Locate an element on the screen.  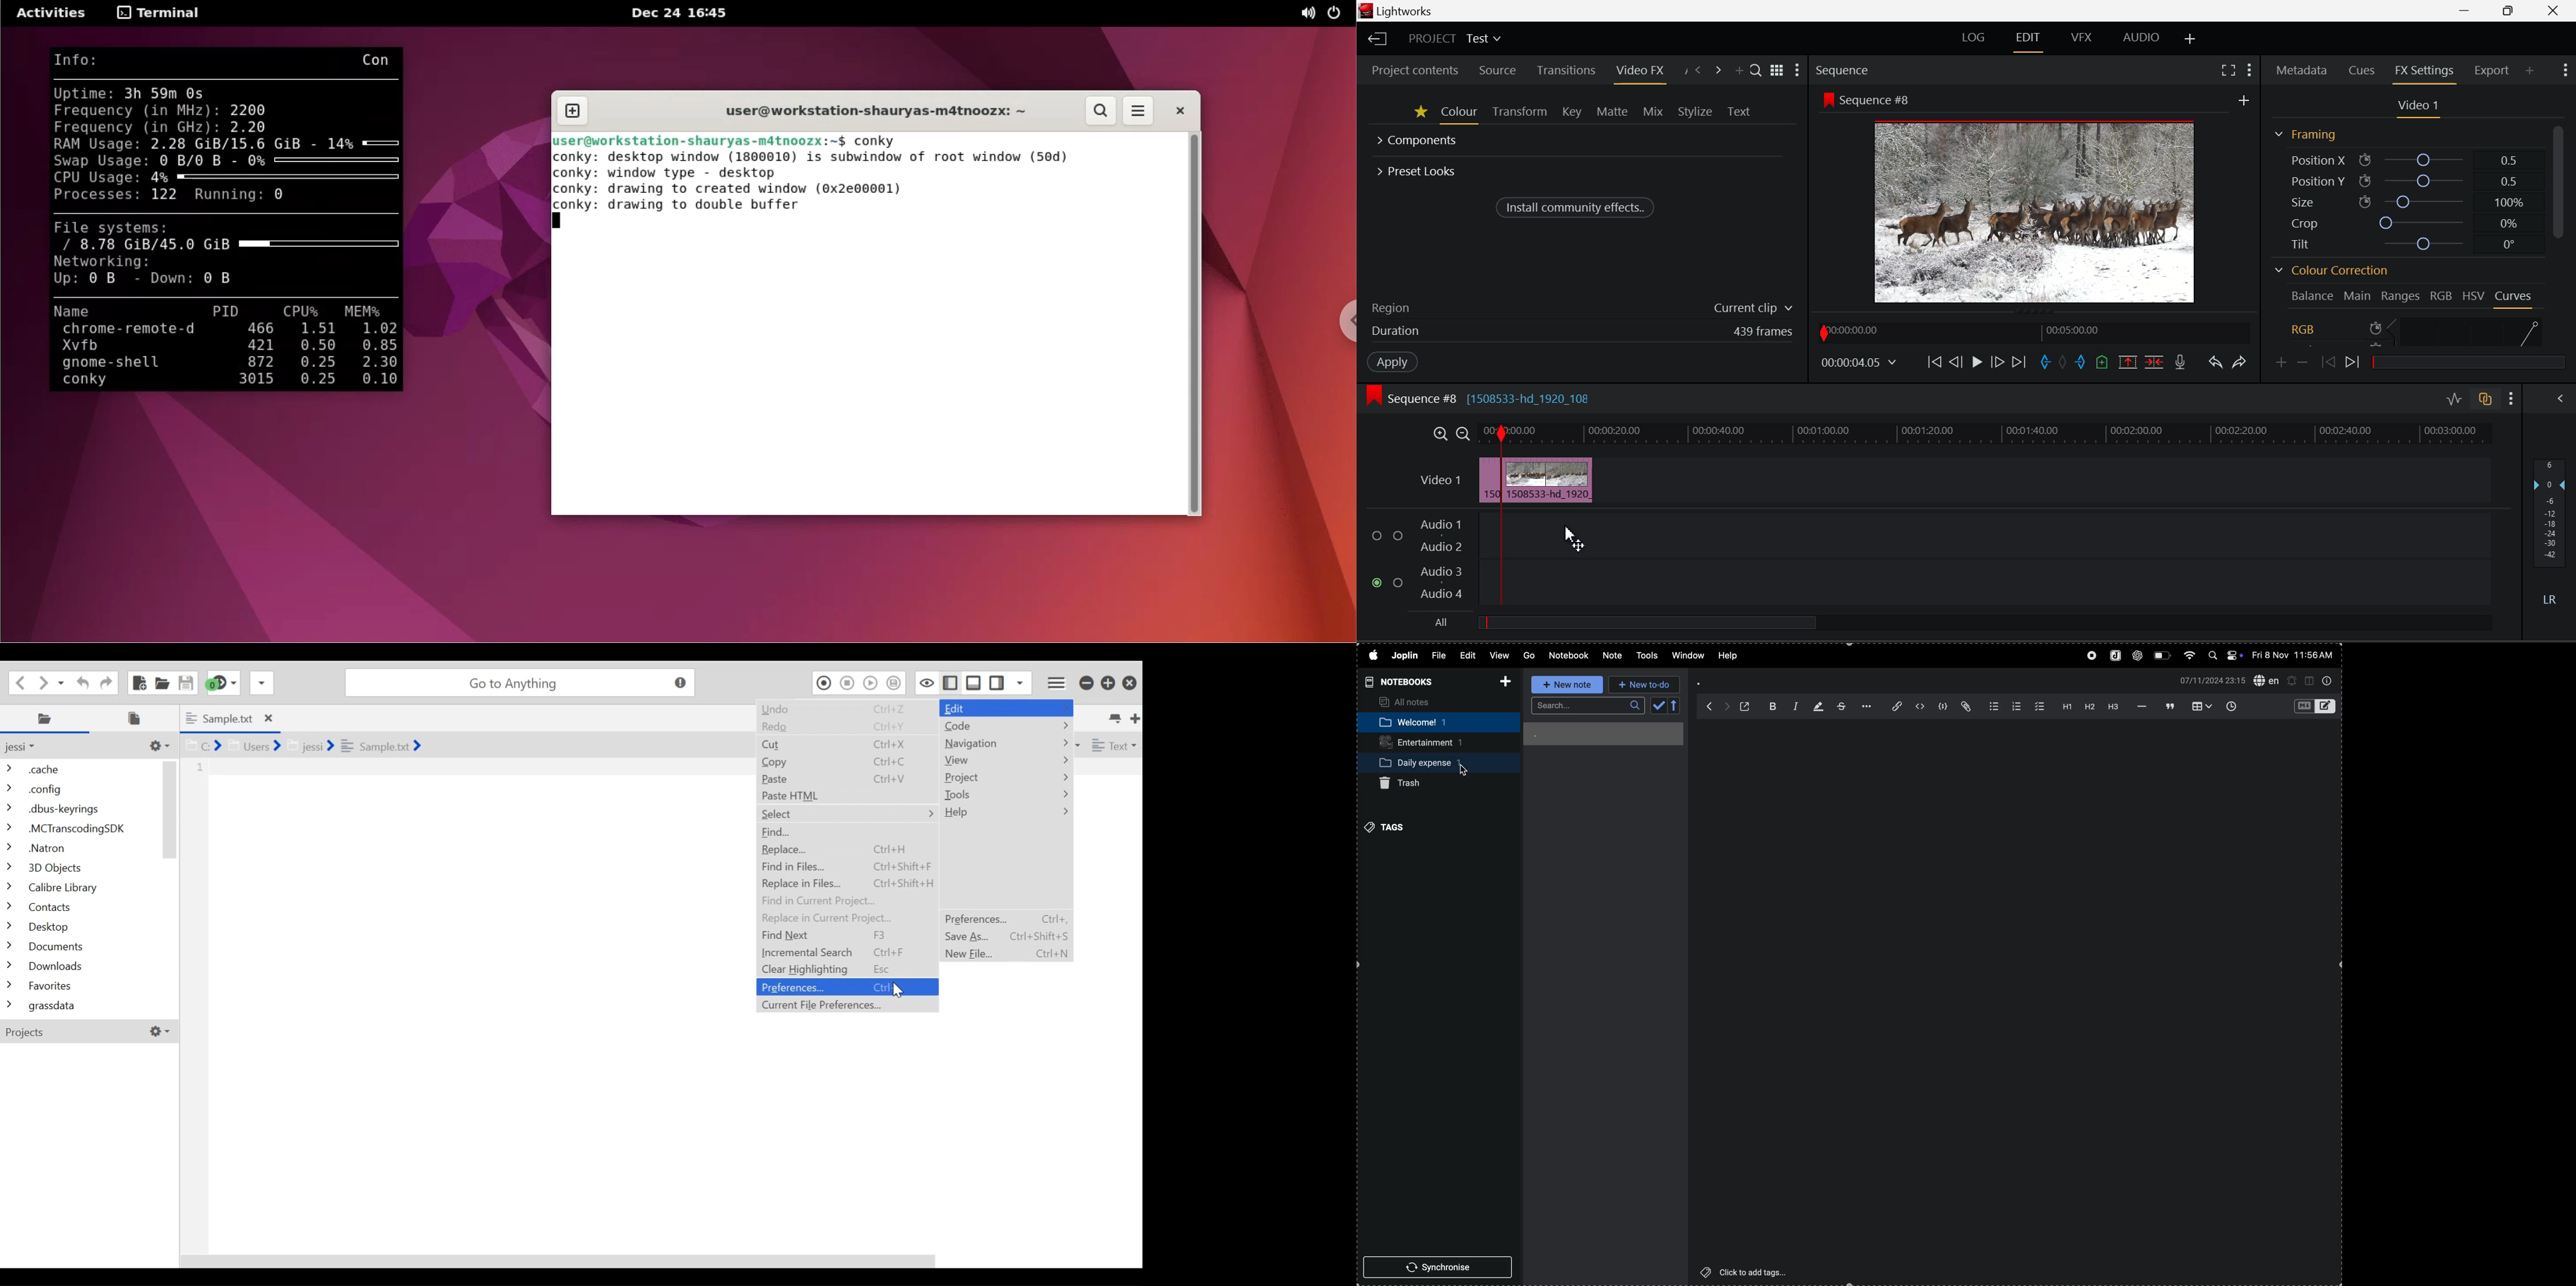
Transform is located at coordinates (1518, 113).